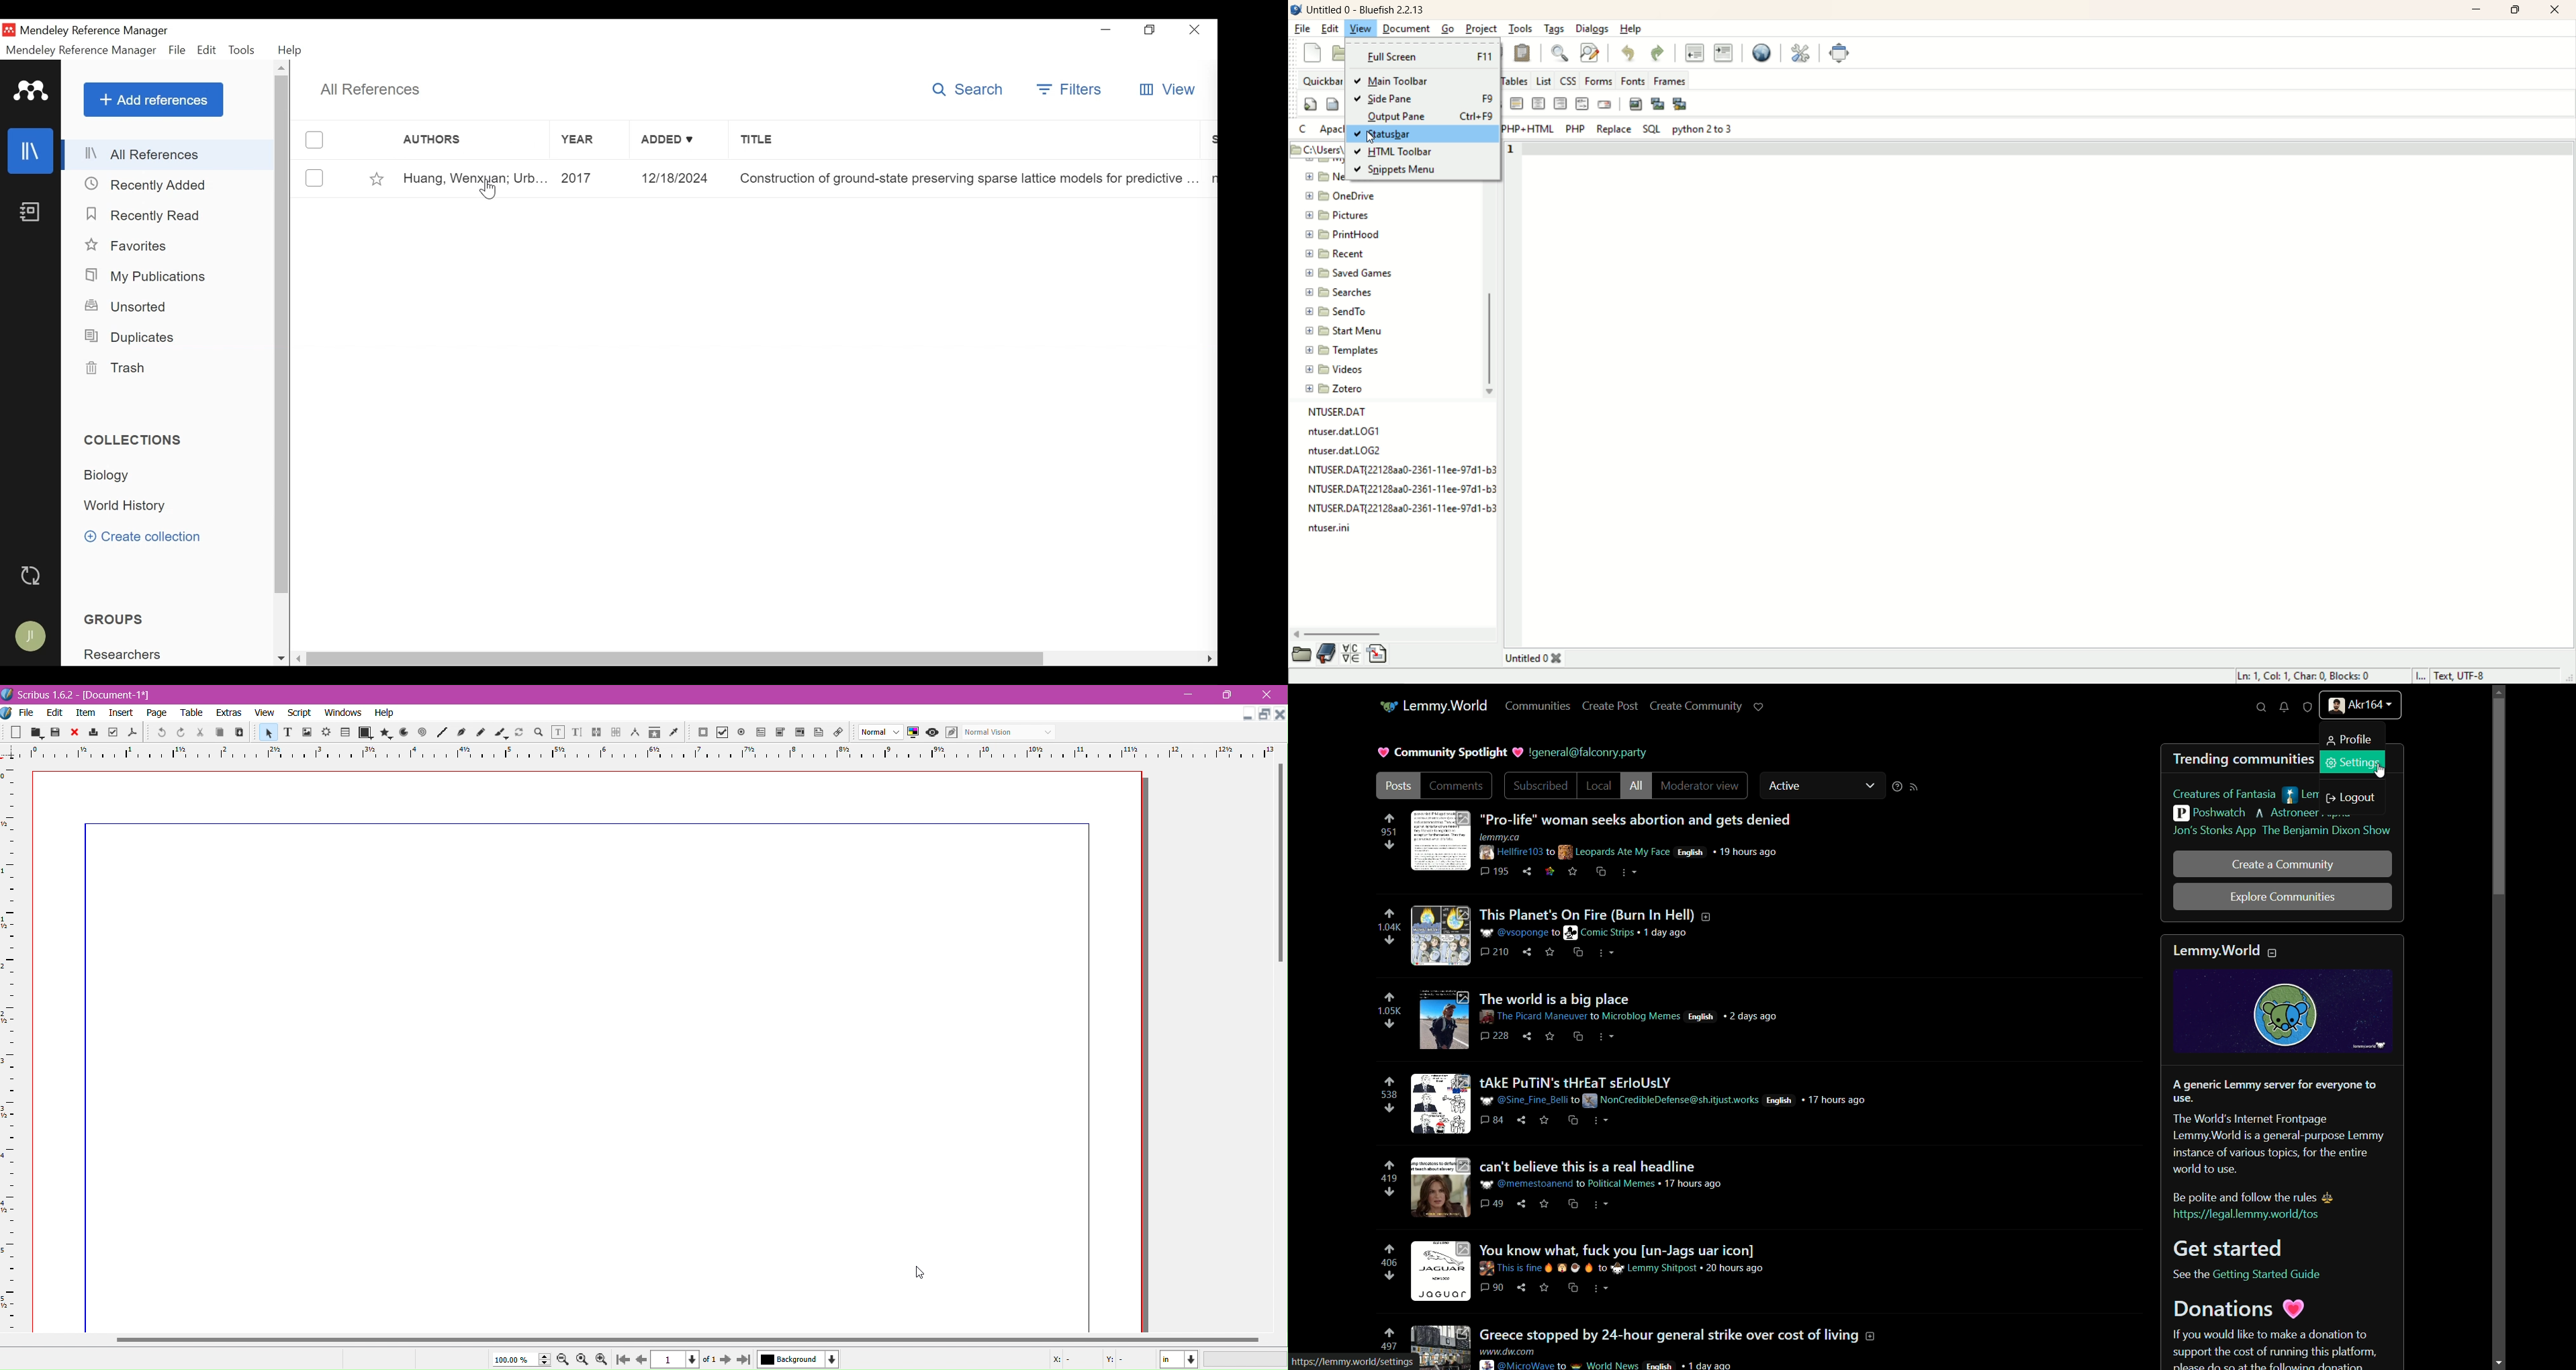 The height and width of the screenshot is (1372, 2576). Describe the element at coordinates (422, 733) in the screenshot. I see `spiral` at that location.